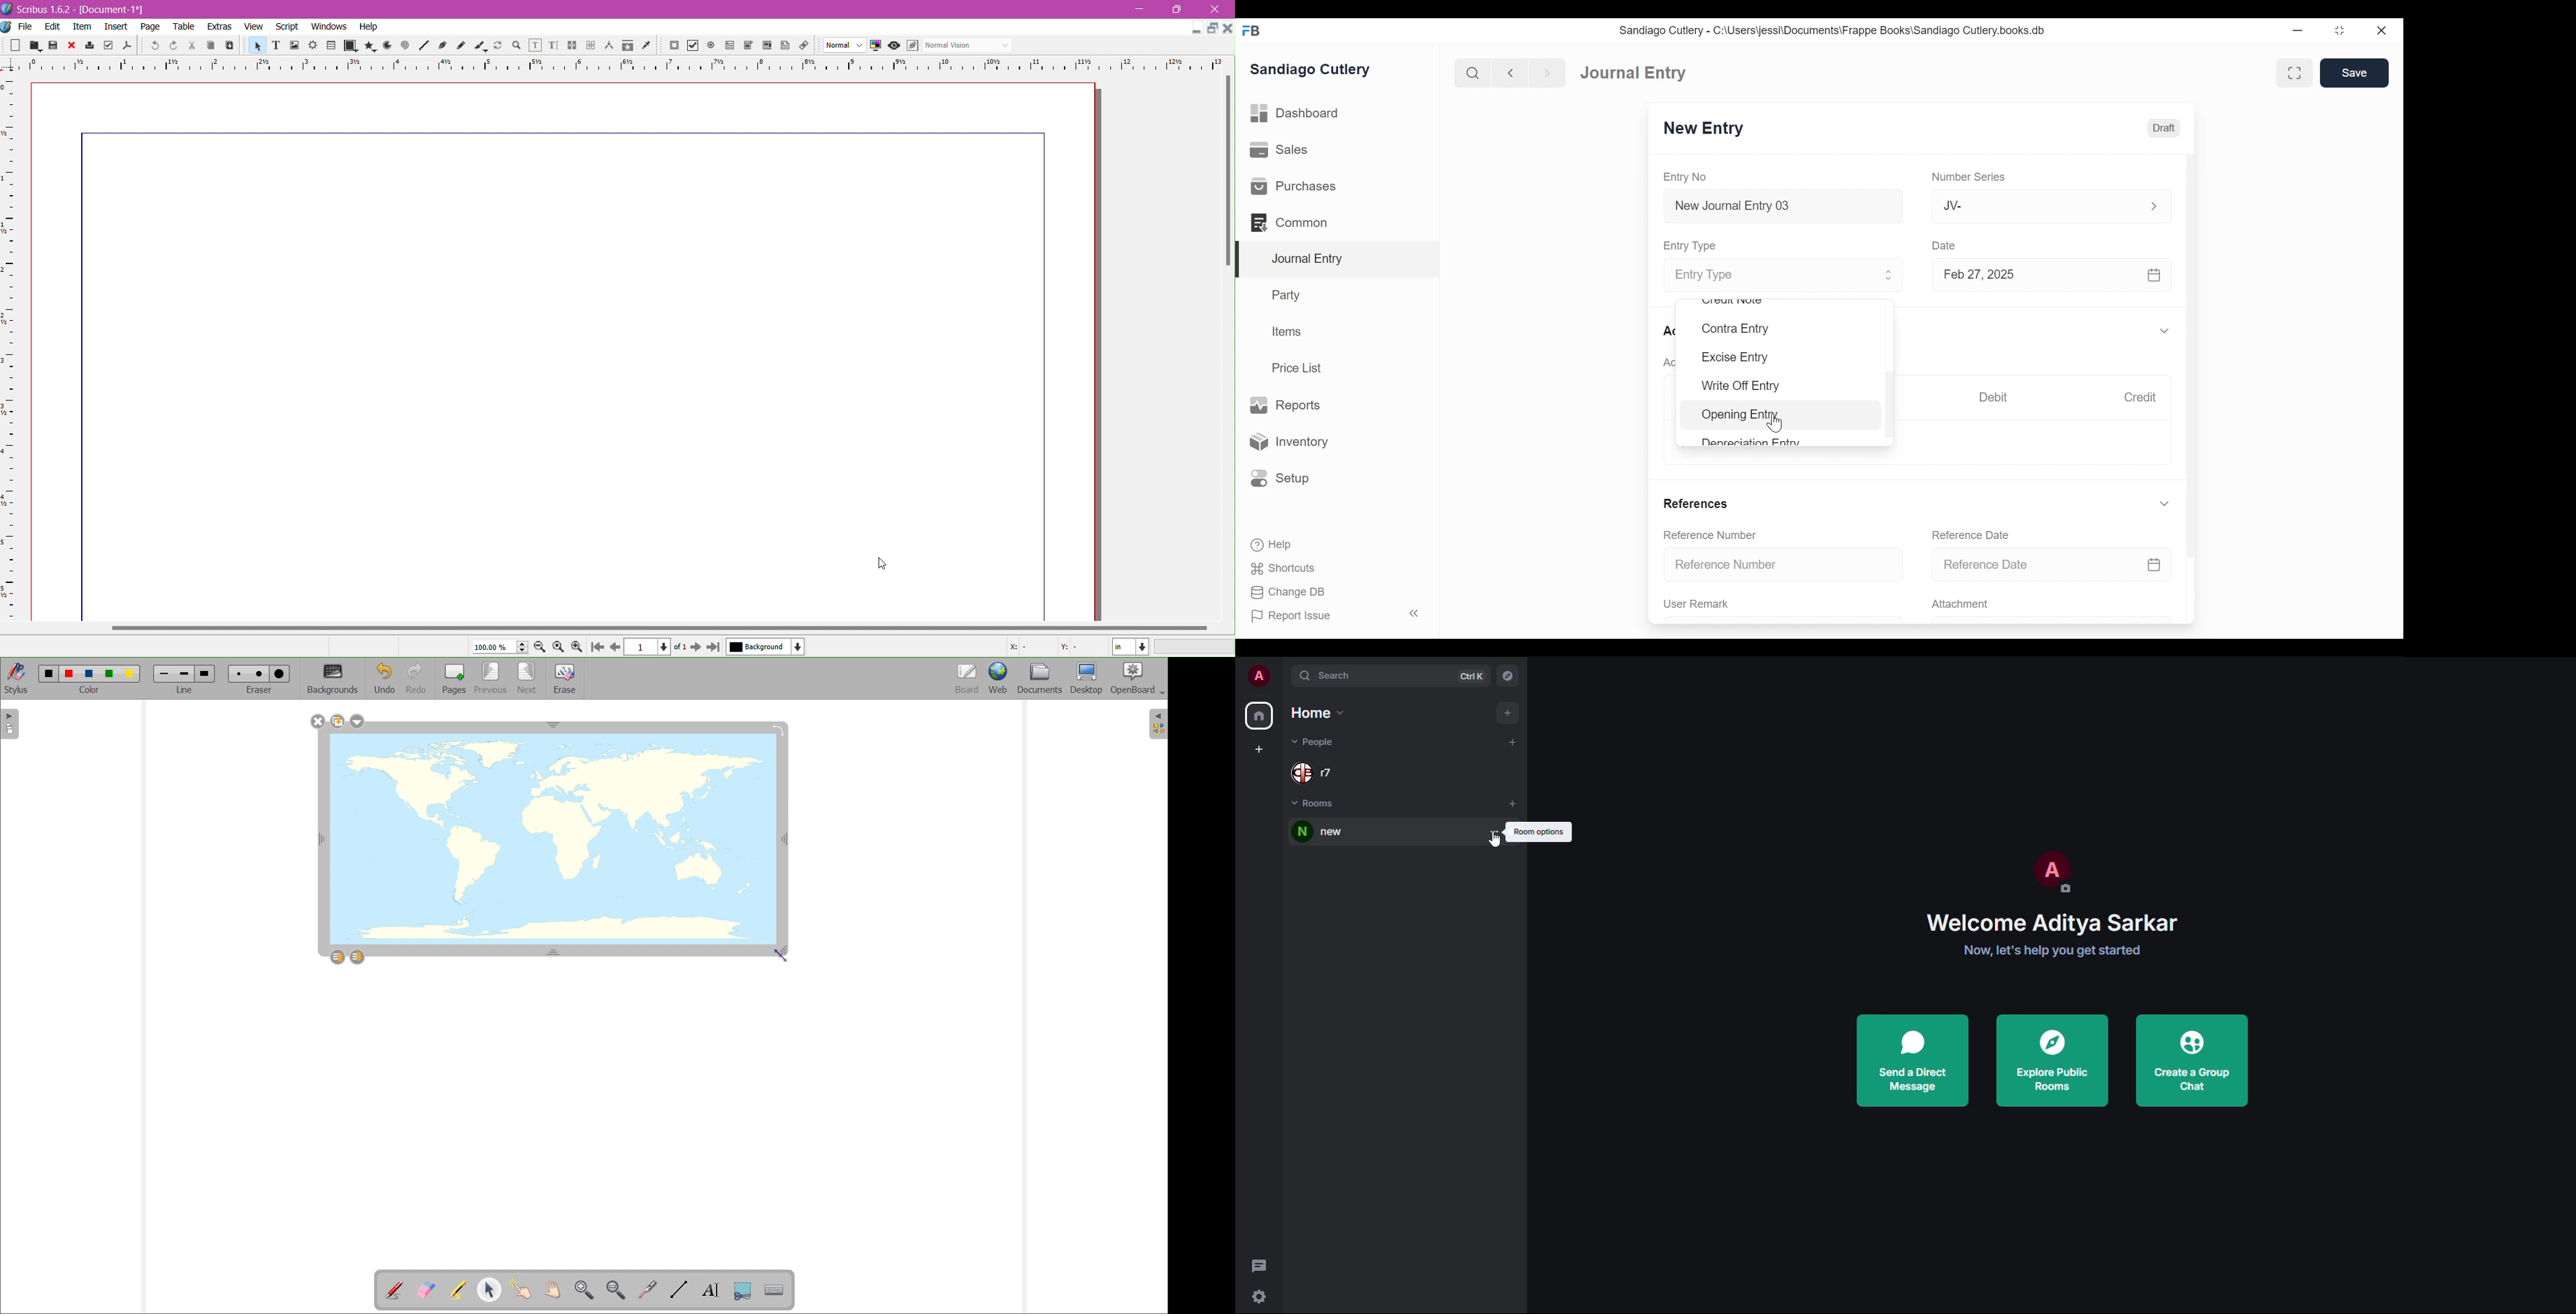 Image resolution: width=2576 pixels, height=1316 pixels. Describe the element at coordinates (876, 46) in the screenshot. I see `color management system` at that location.